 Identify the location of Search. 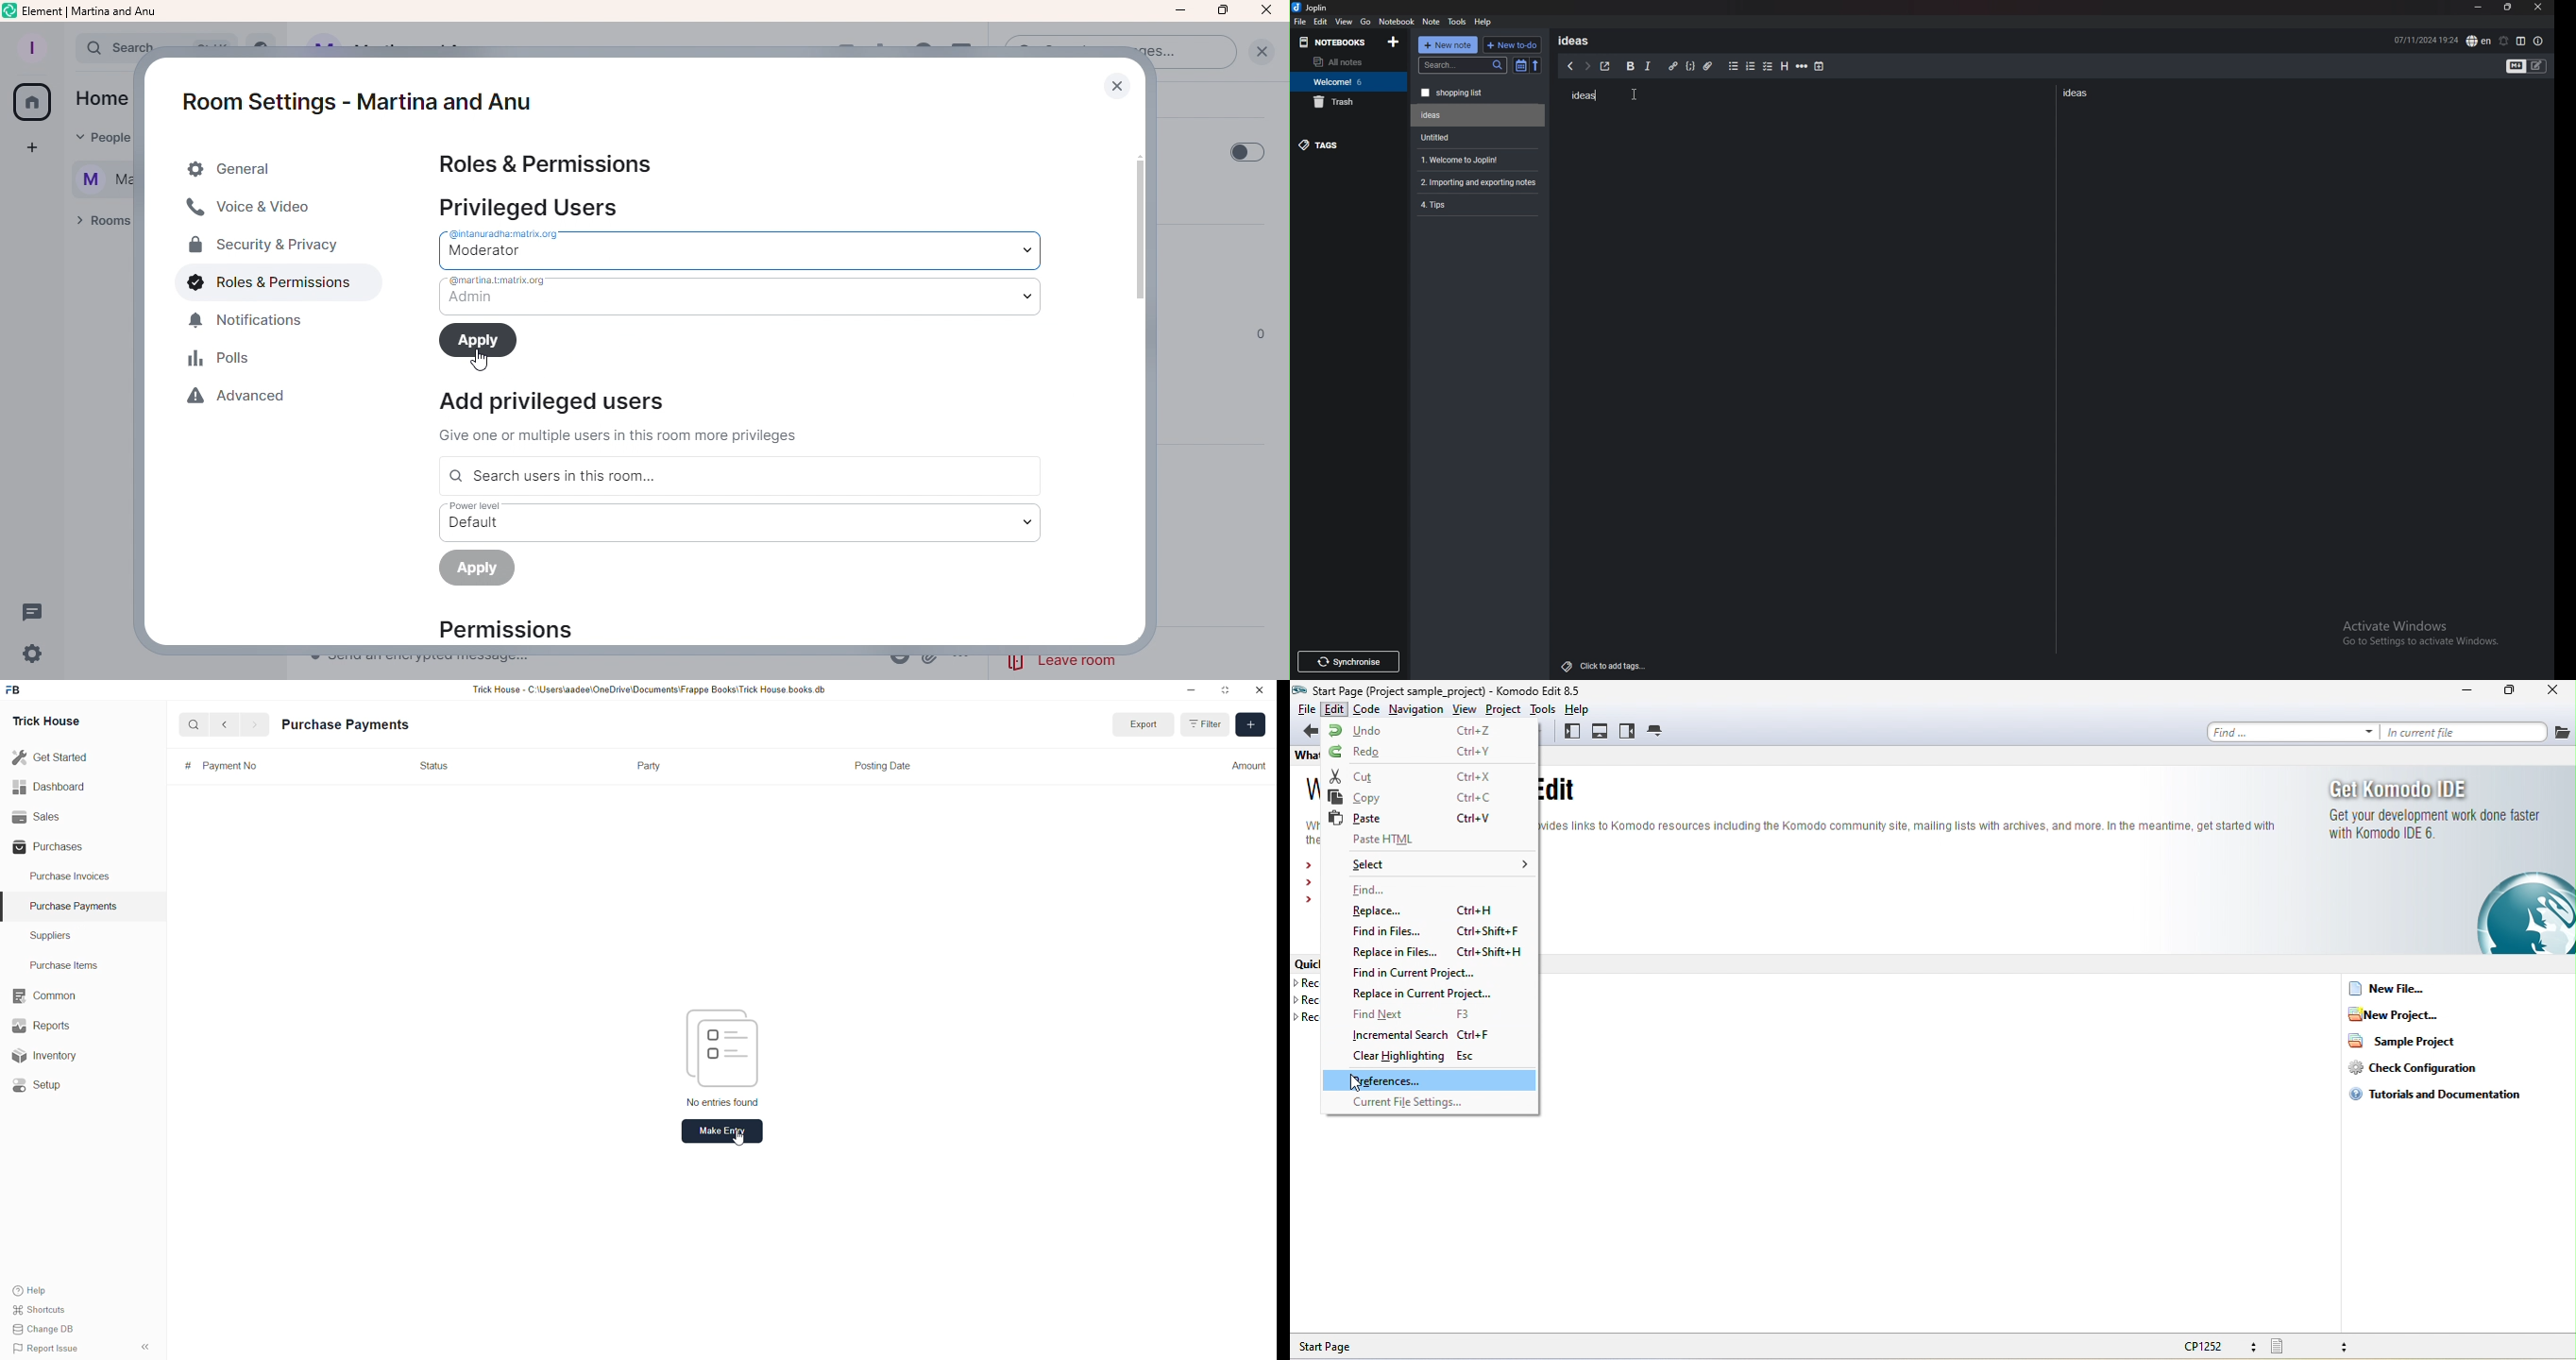
(102, 48).